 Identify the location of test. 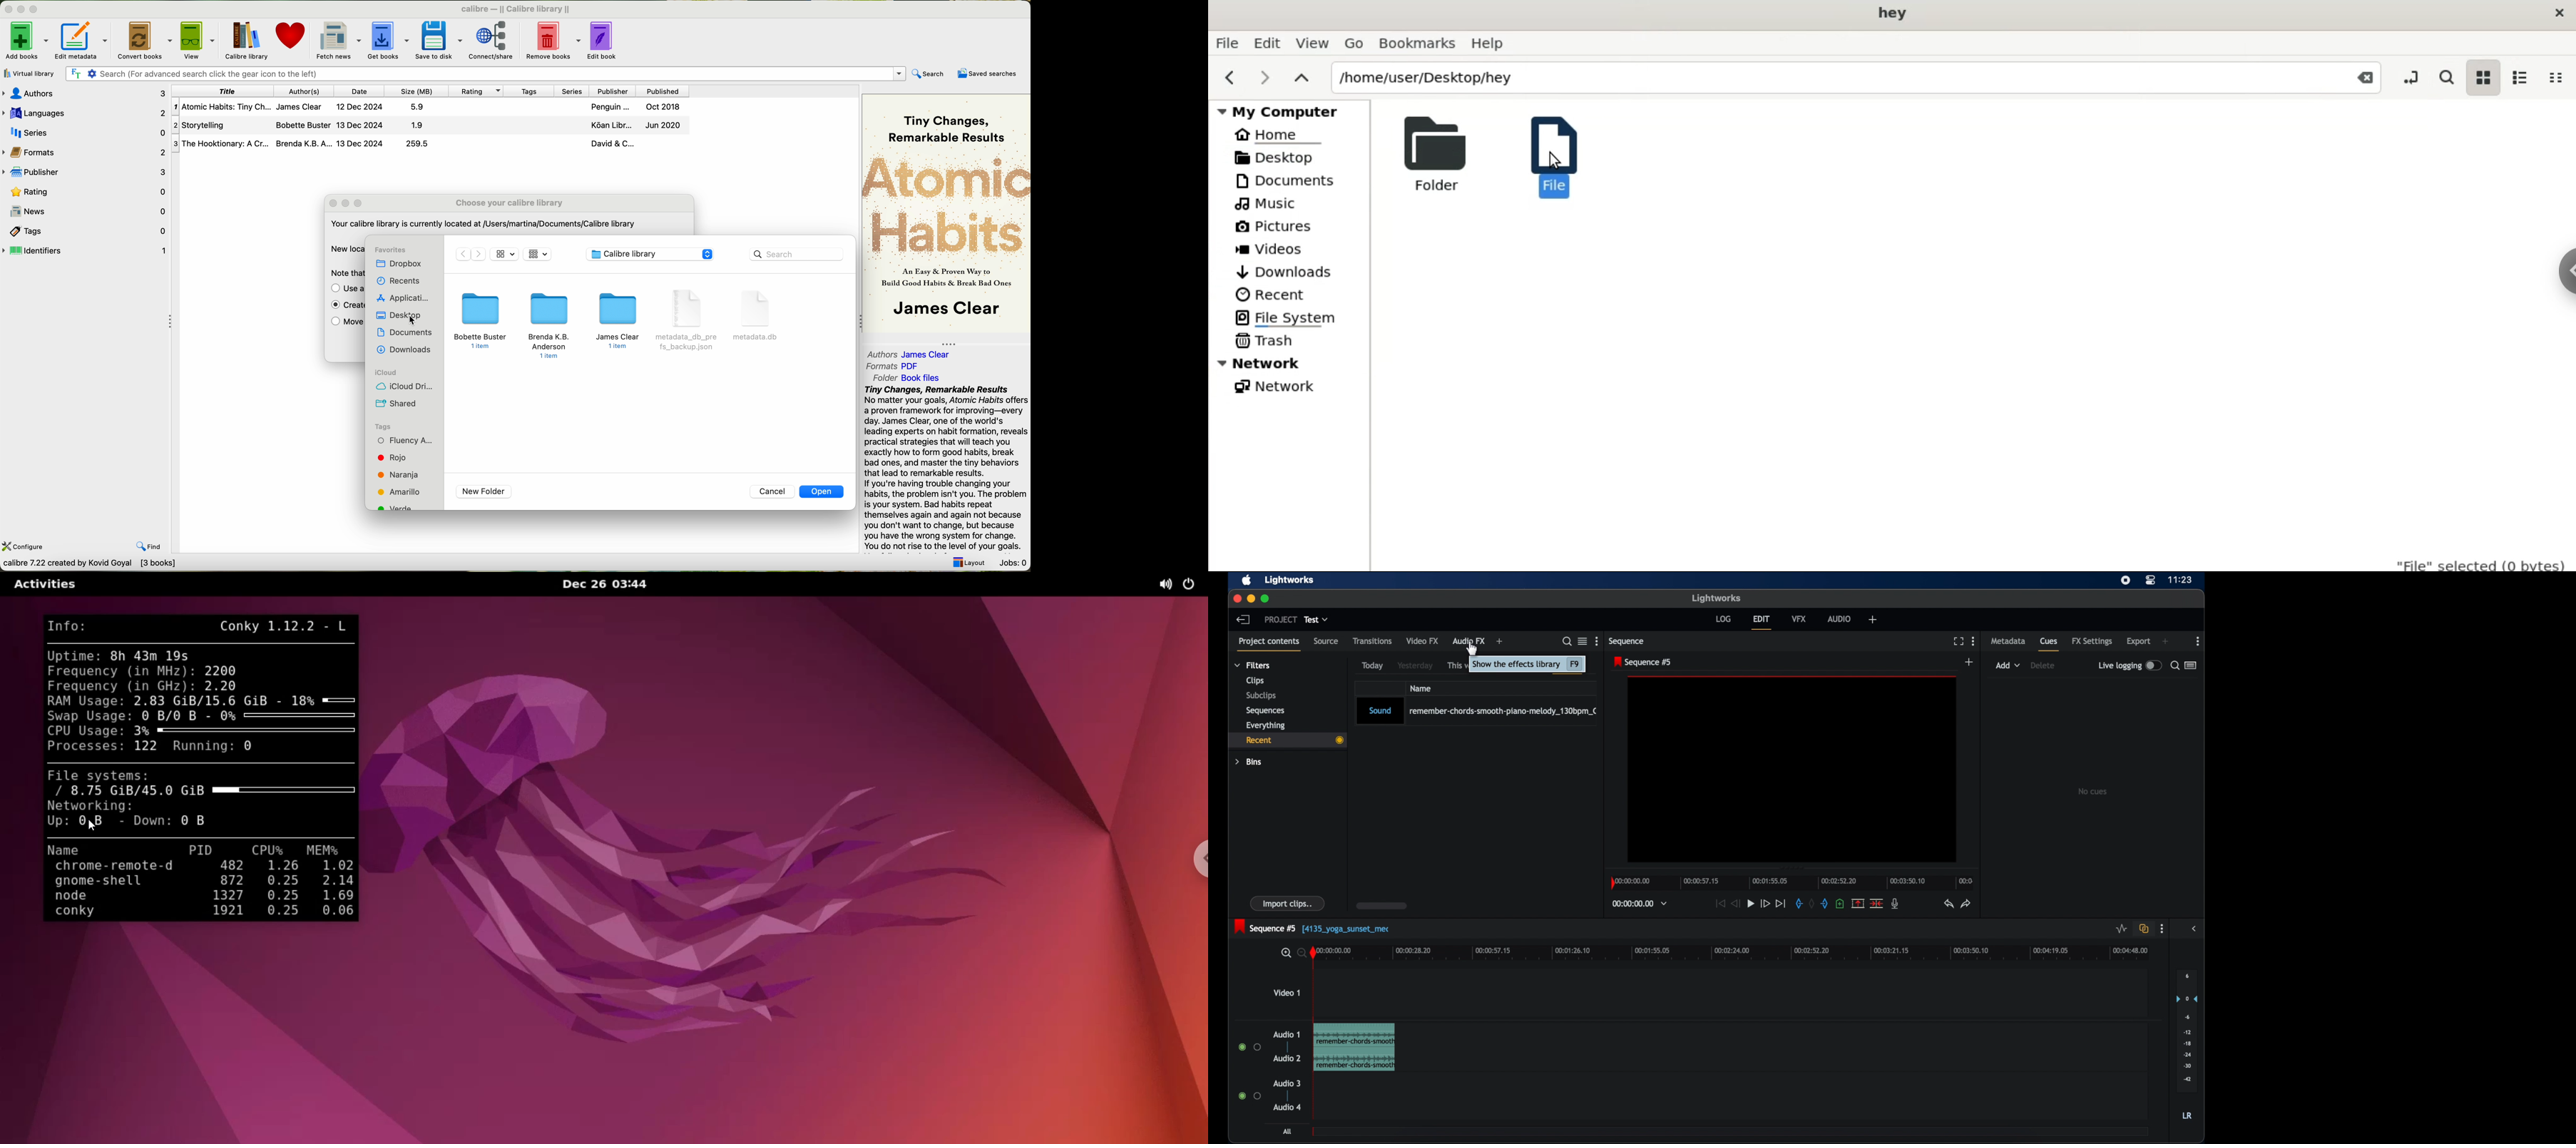
(1316, 620).